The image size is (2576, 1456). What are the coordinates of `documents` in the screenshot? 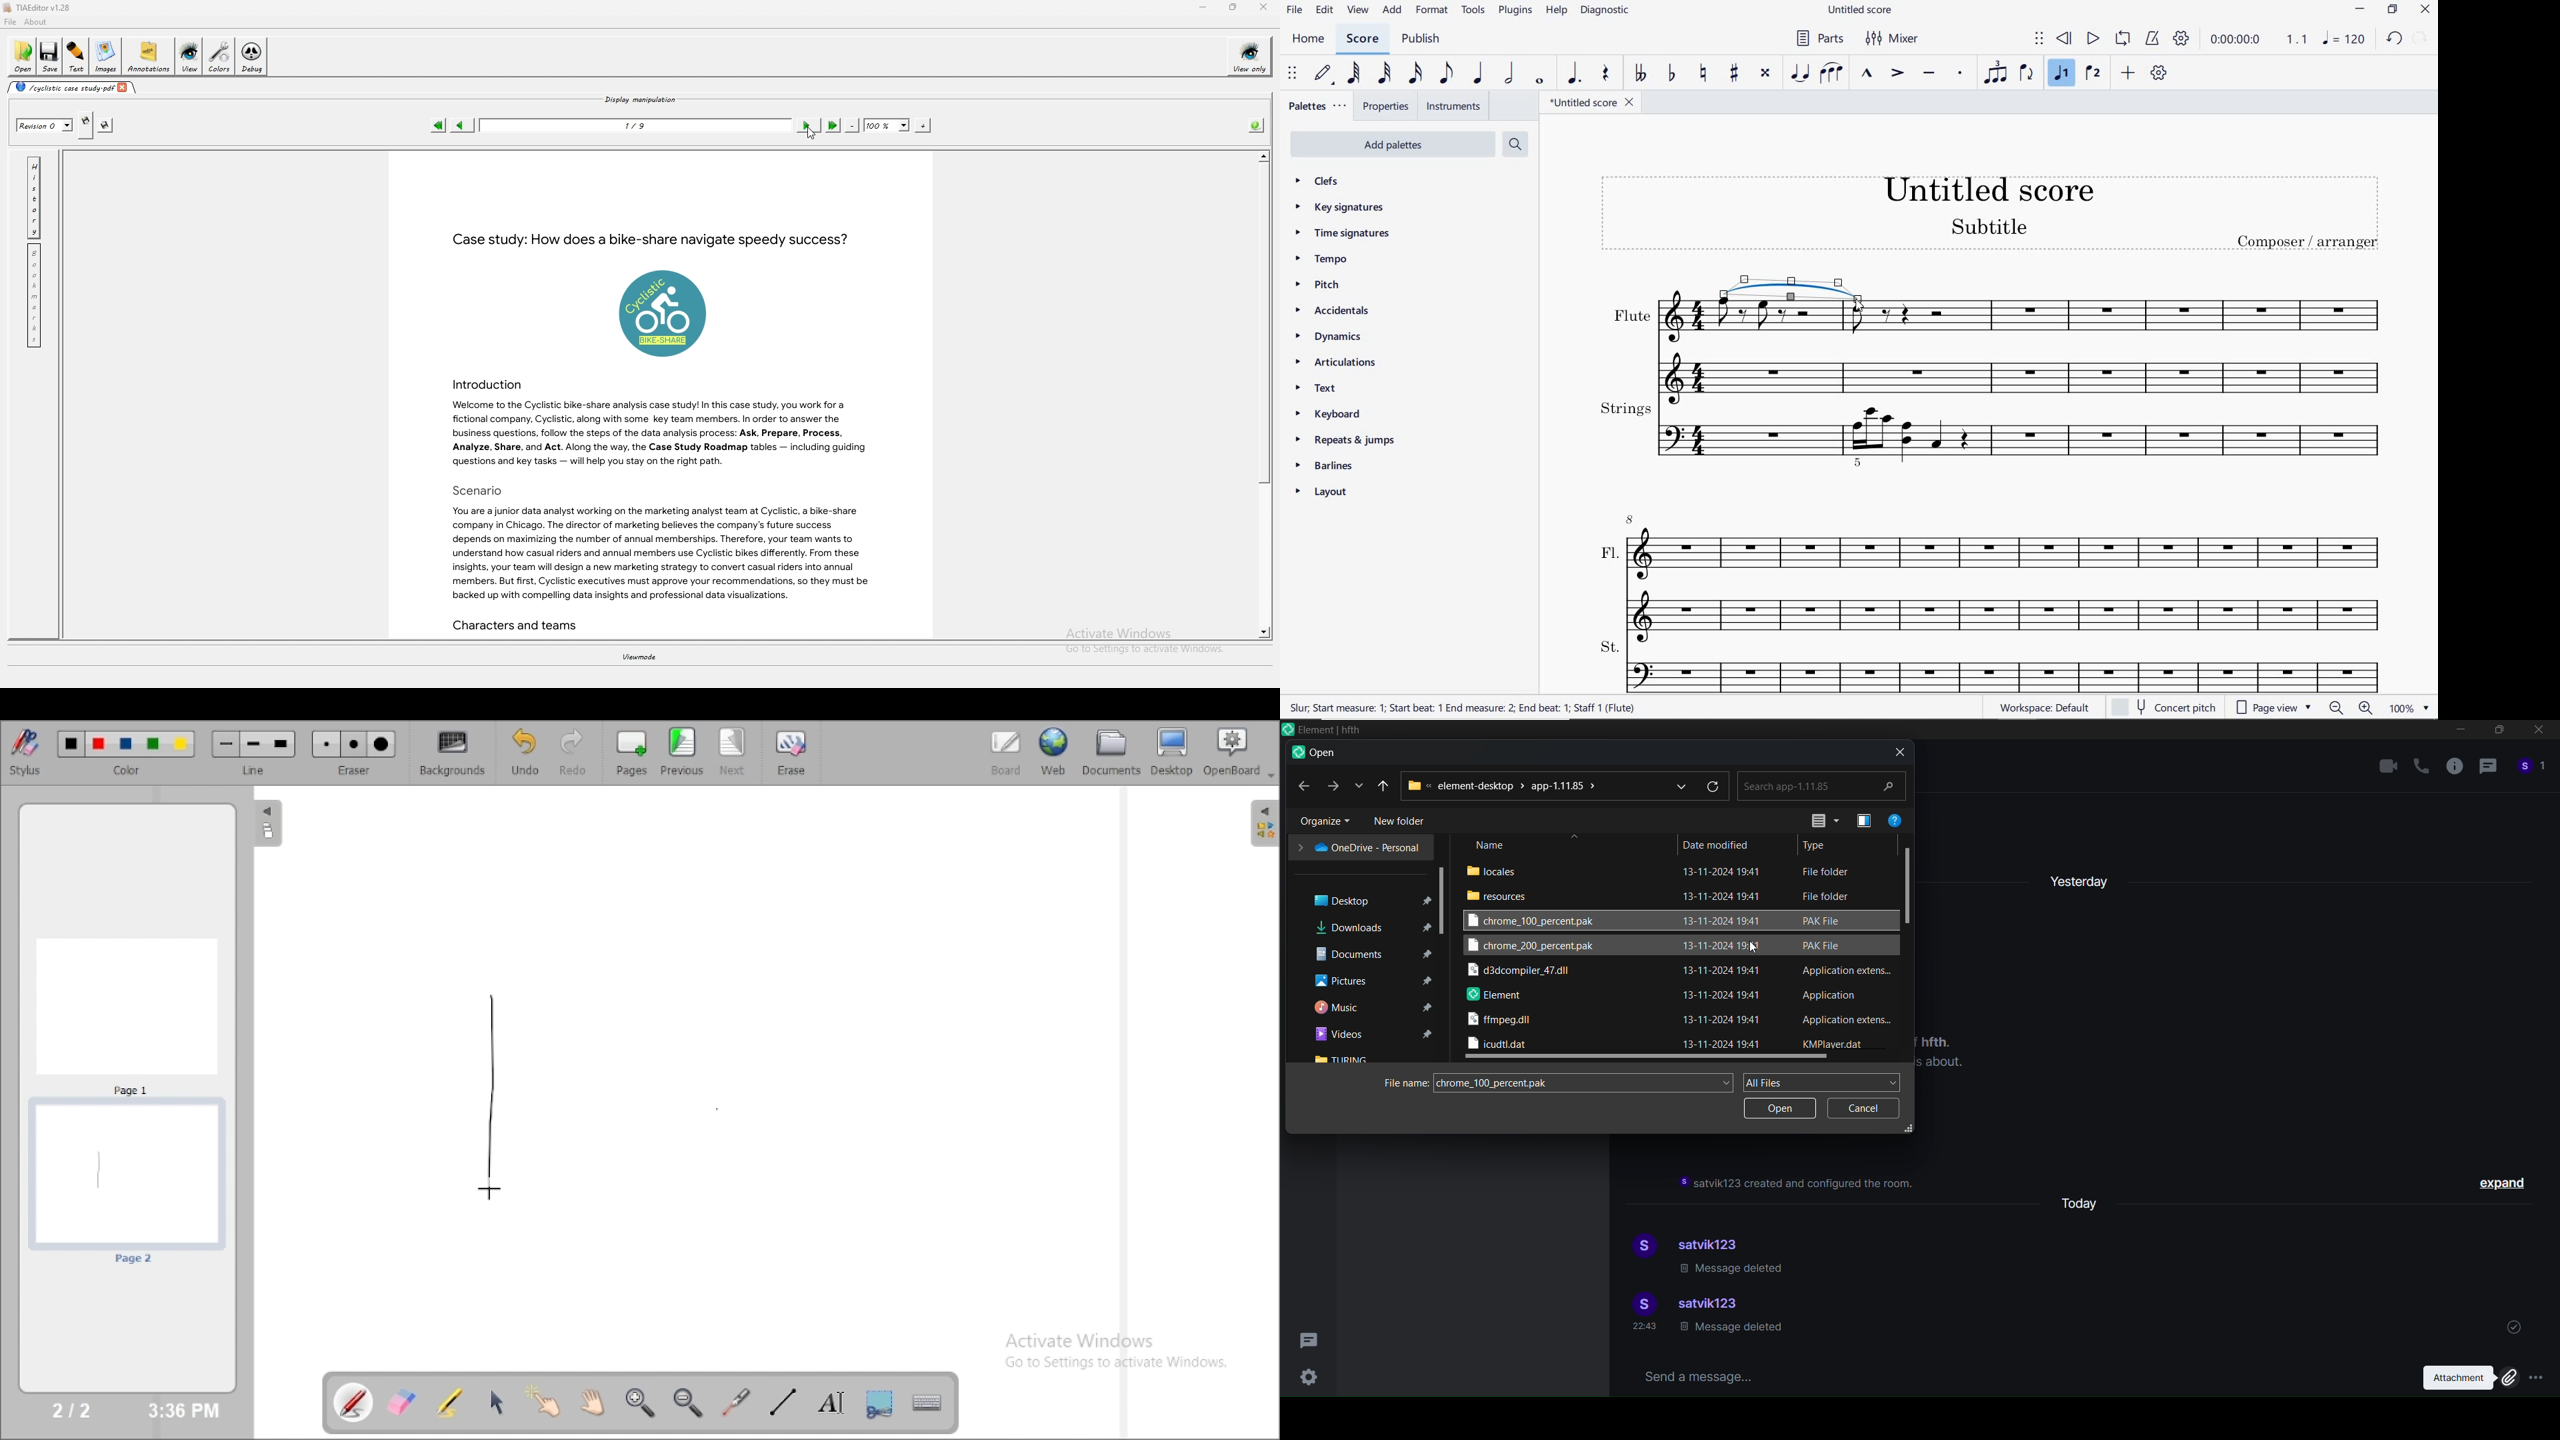 It's located at (1369, 953).